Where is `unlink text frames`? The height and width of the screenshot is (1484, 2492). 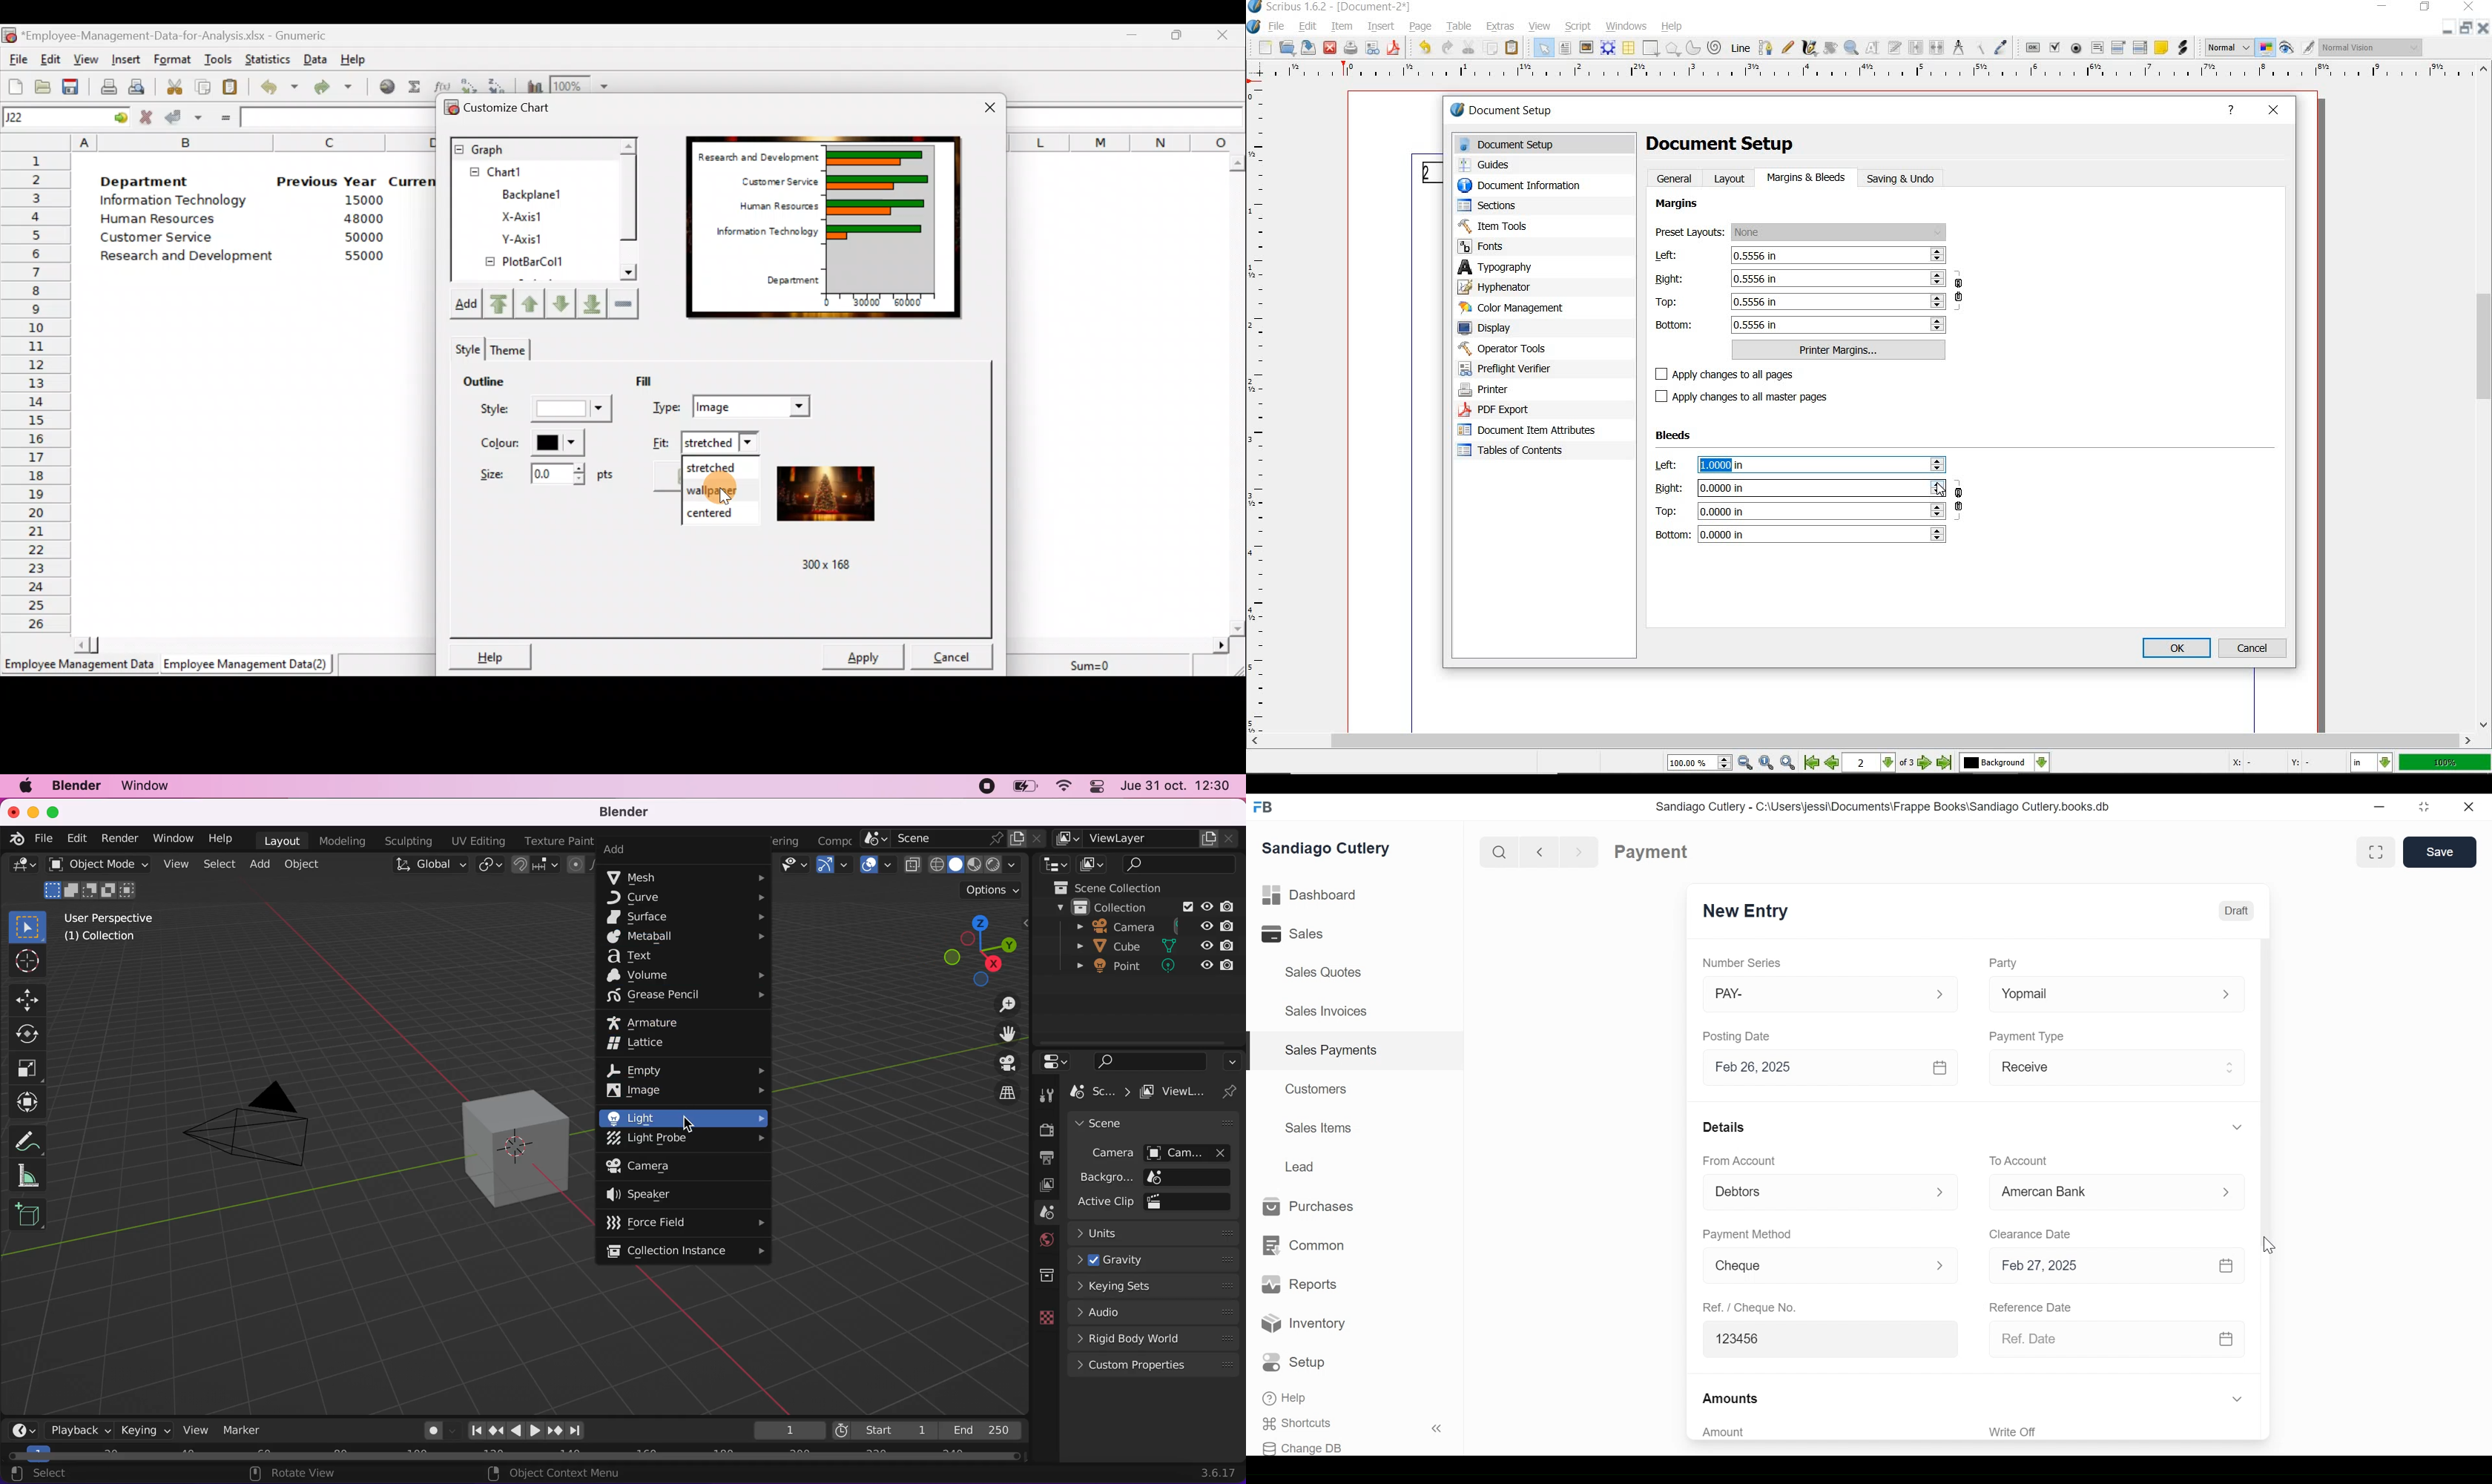 unlink text frames is located at coordinates (1936, 47).